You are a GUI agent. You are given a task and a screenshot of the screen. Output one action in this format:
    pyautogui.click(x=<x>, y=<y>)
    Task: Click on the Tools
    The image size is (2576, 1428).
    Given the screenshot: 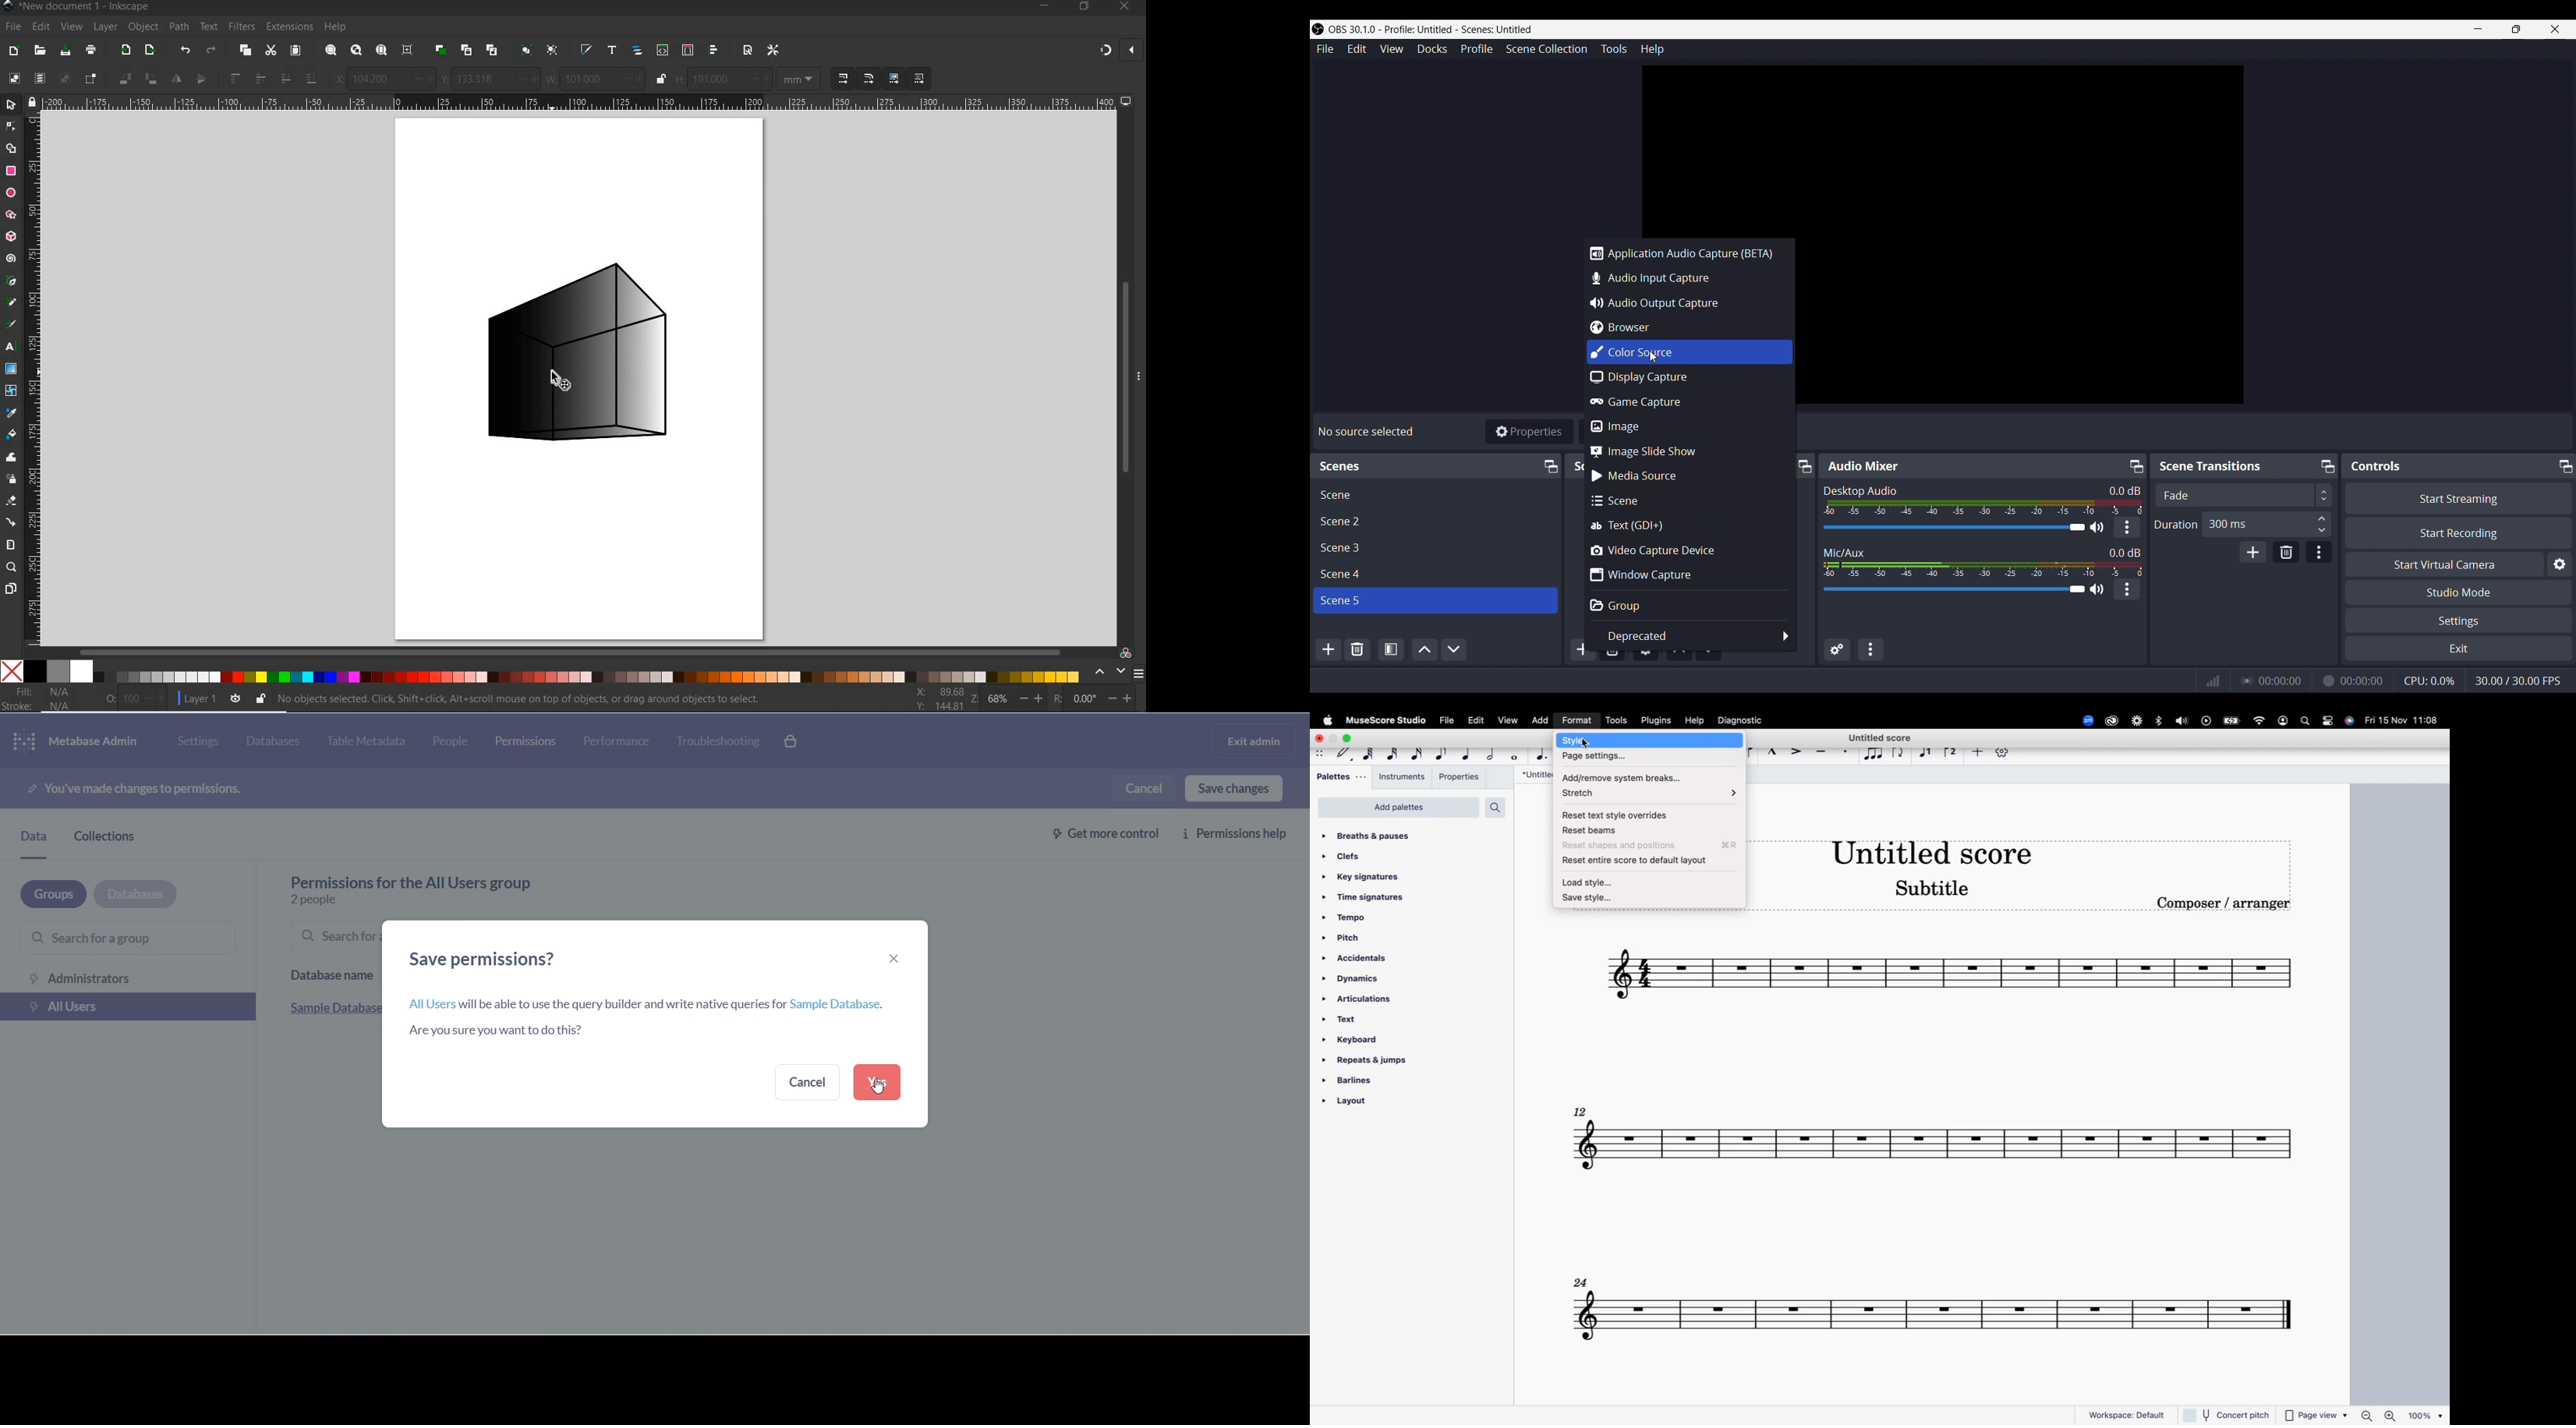 What is the action you would take?
    pyautogui.click(x=1613, y=49)
    